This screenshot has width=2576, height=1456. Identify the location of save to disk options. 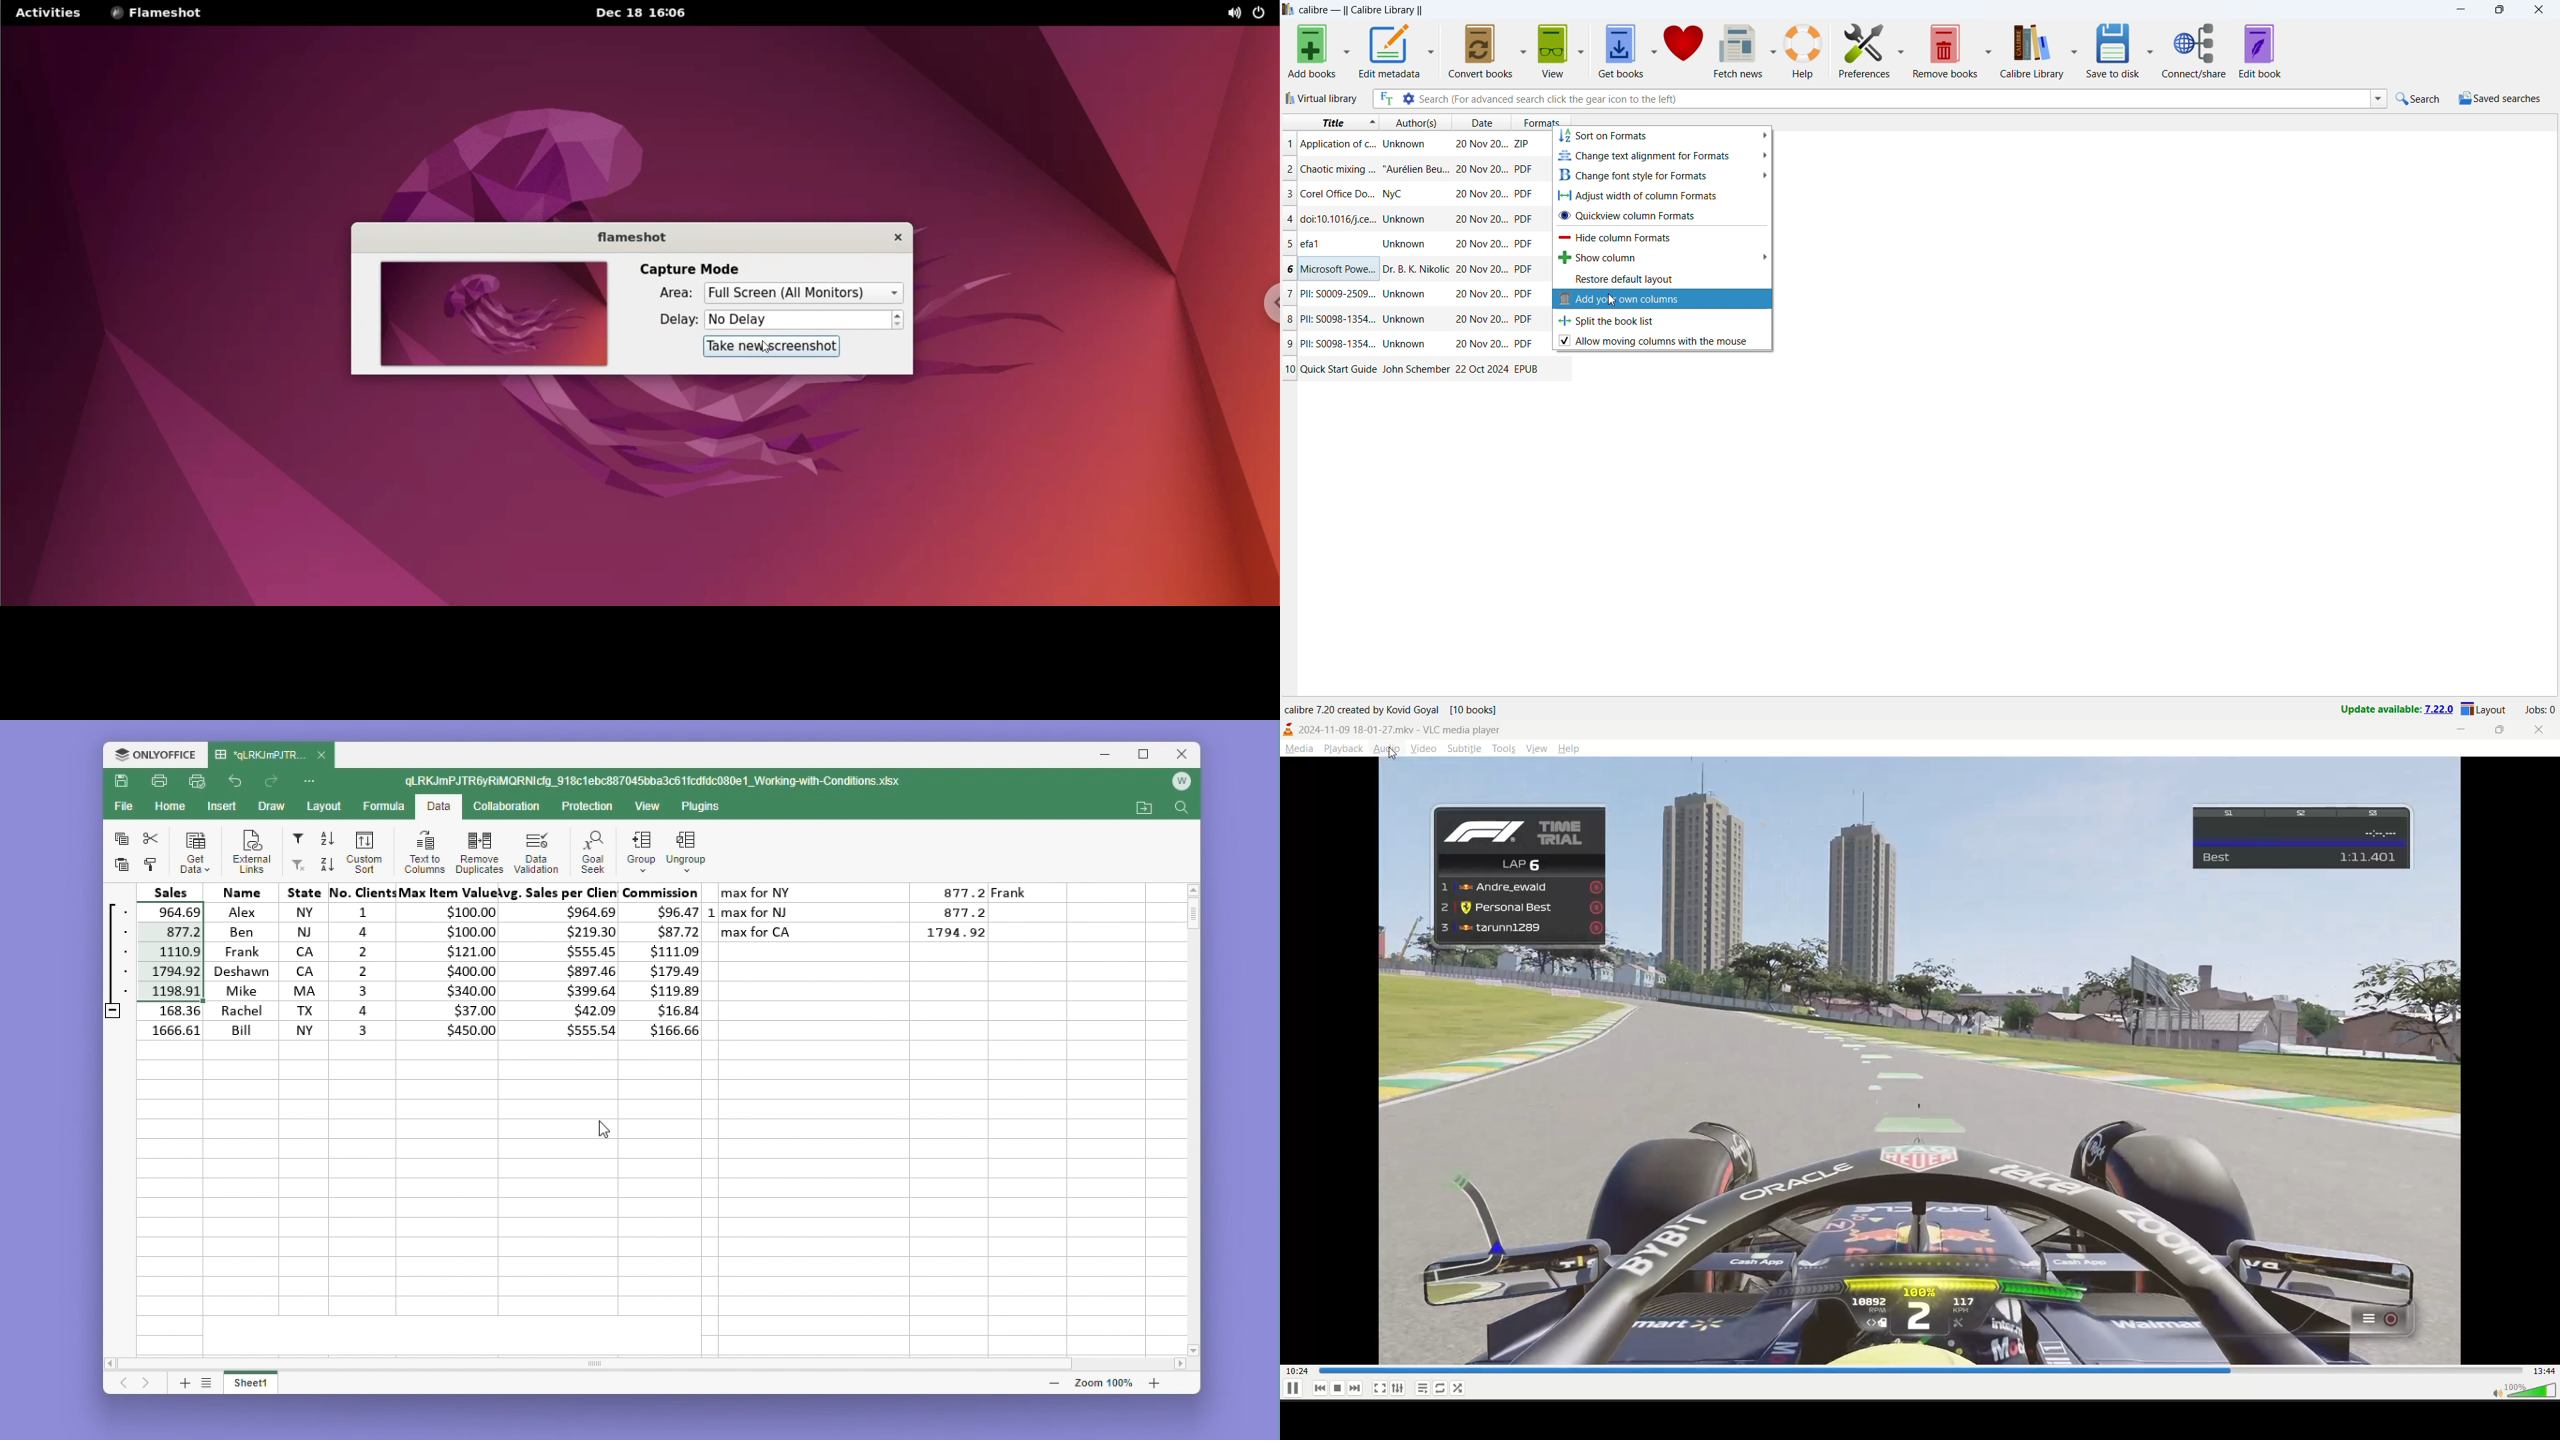
(2149, 51).